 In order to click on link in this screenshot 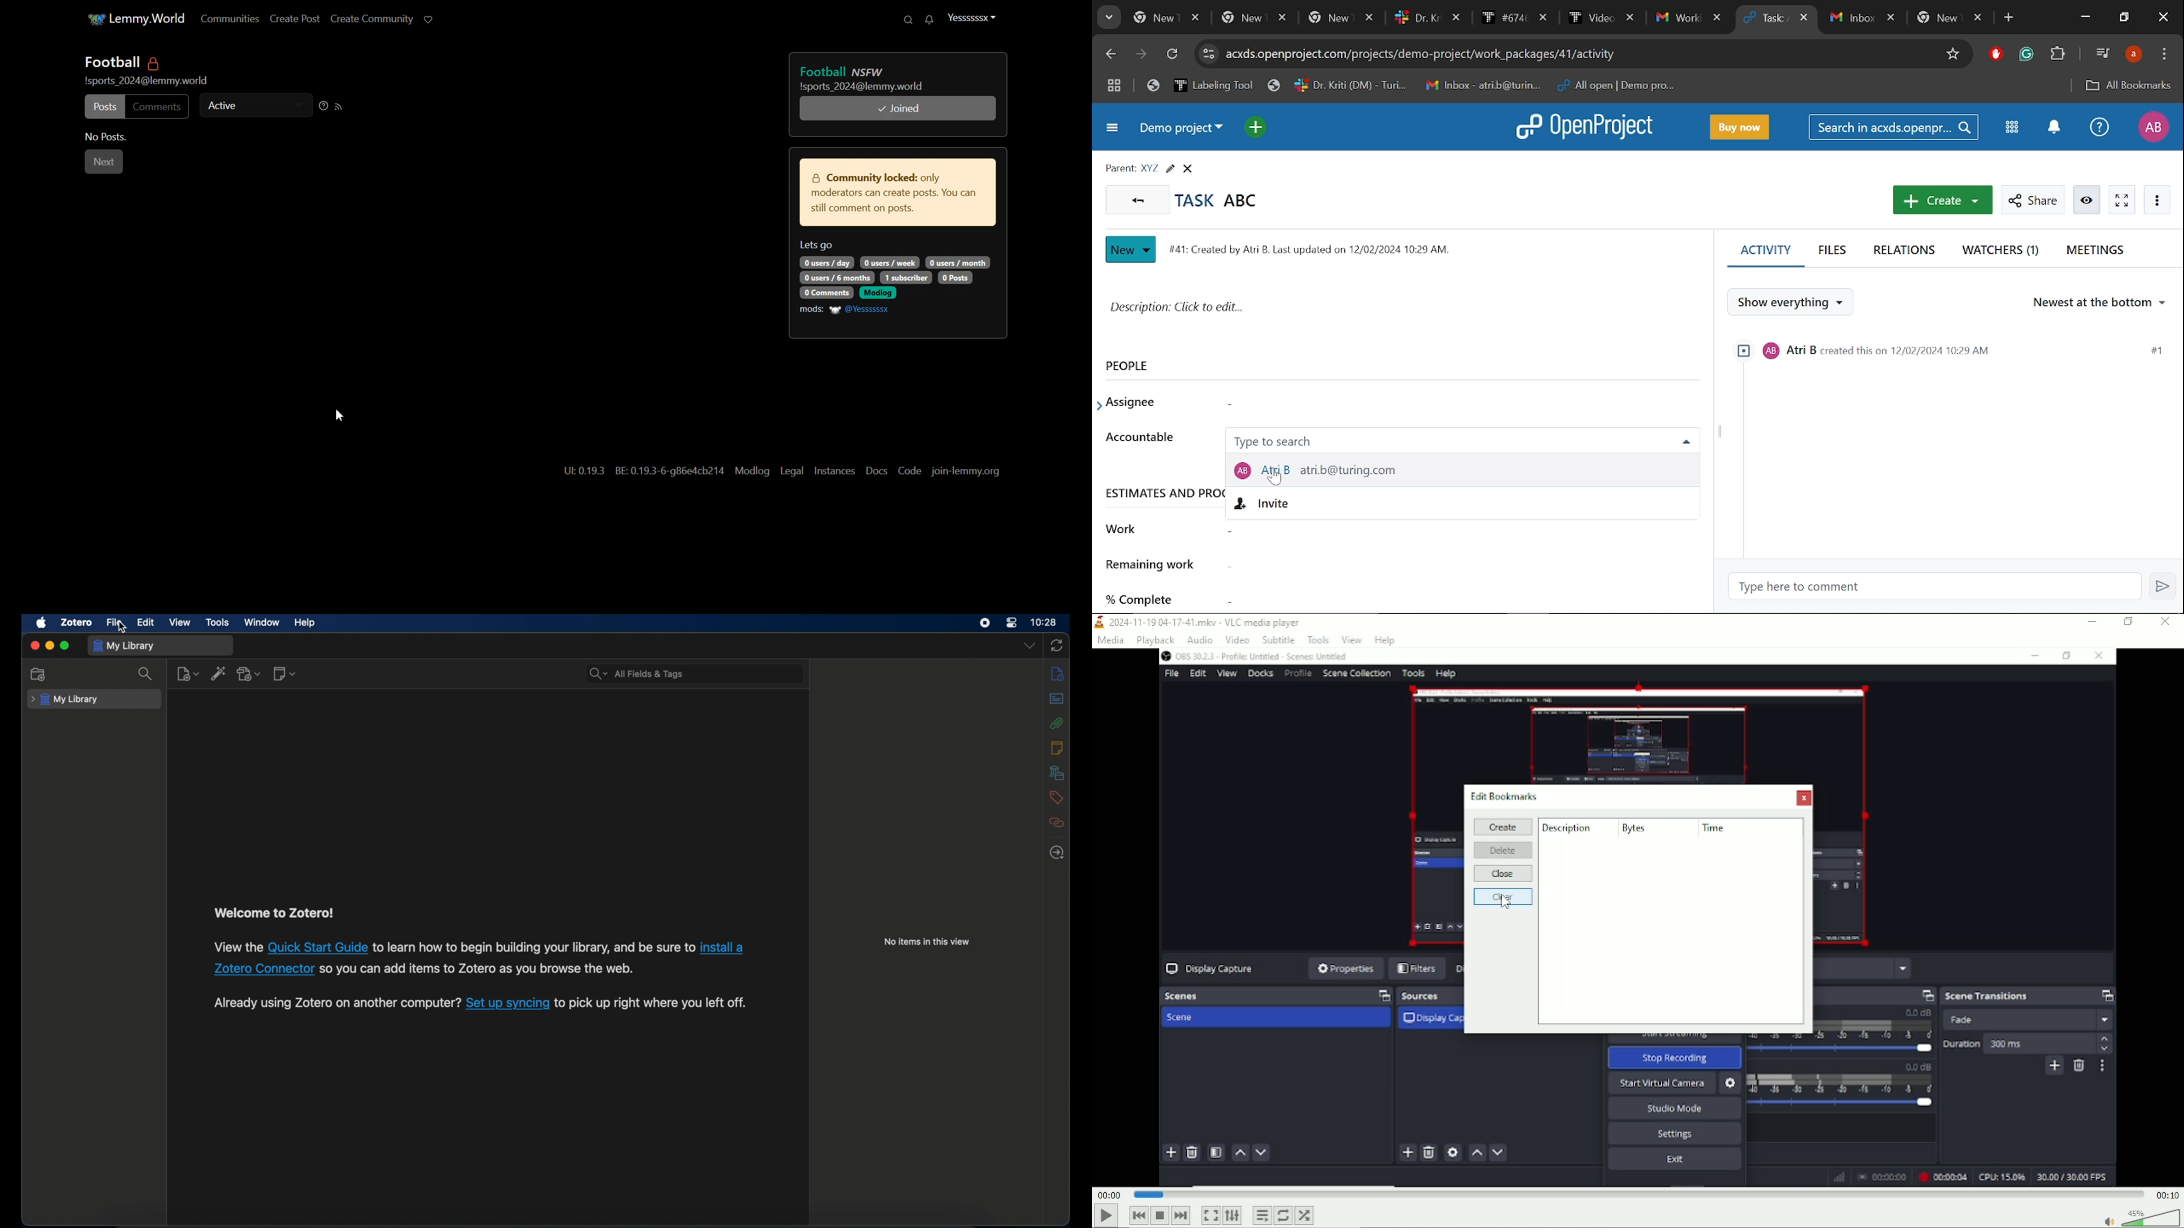, I will do `click(534, 948)`.